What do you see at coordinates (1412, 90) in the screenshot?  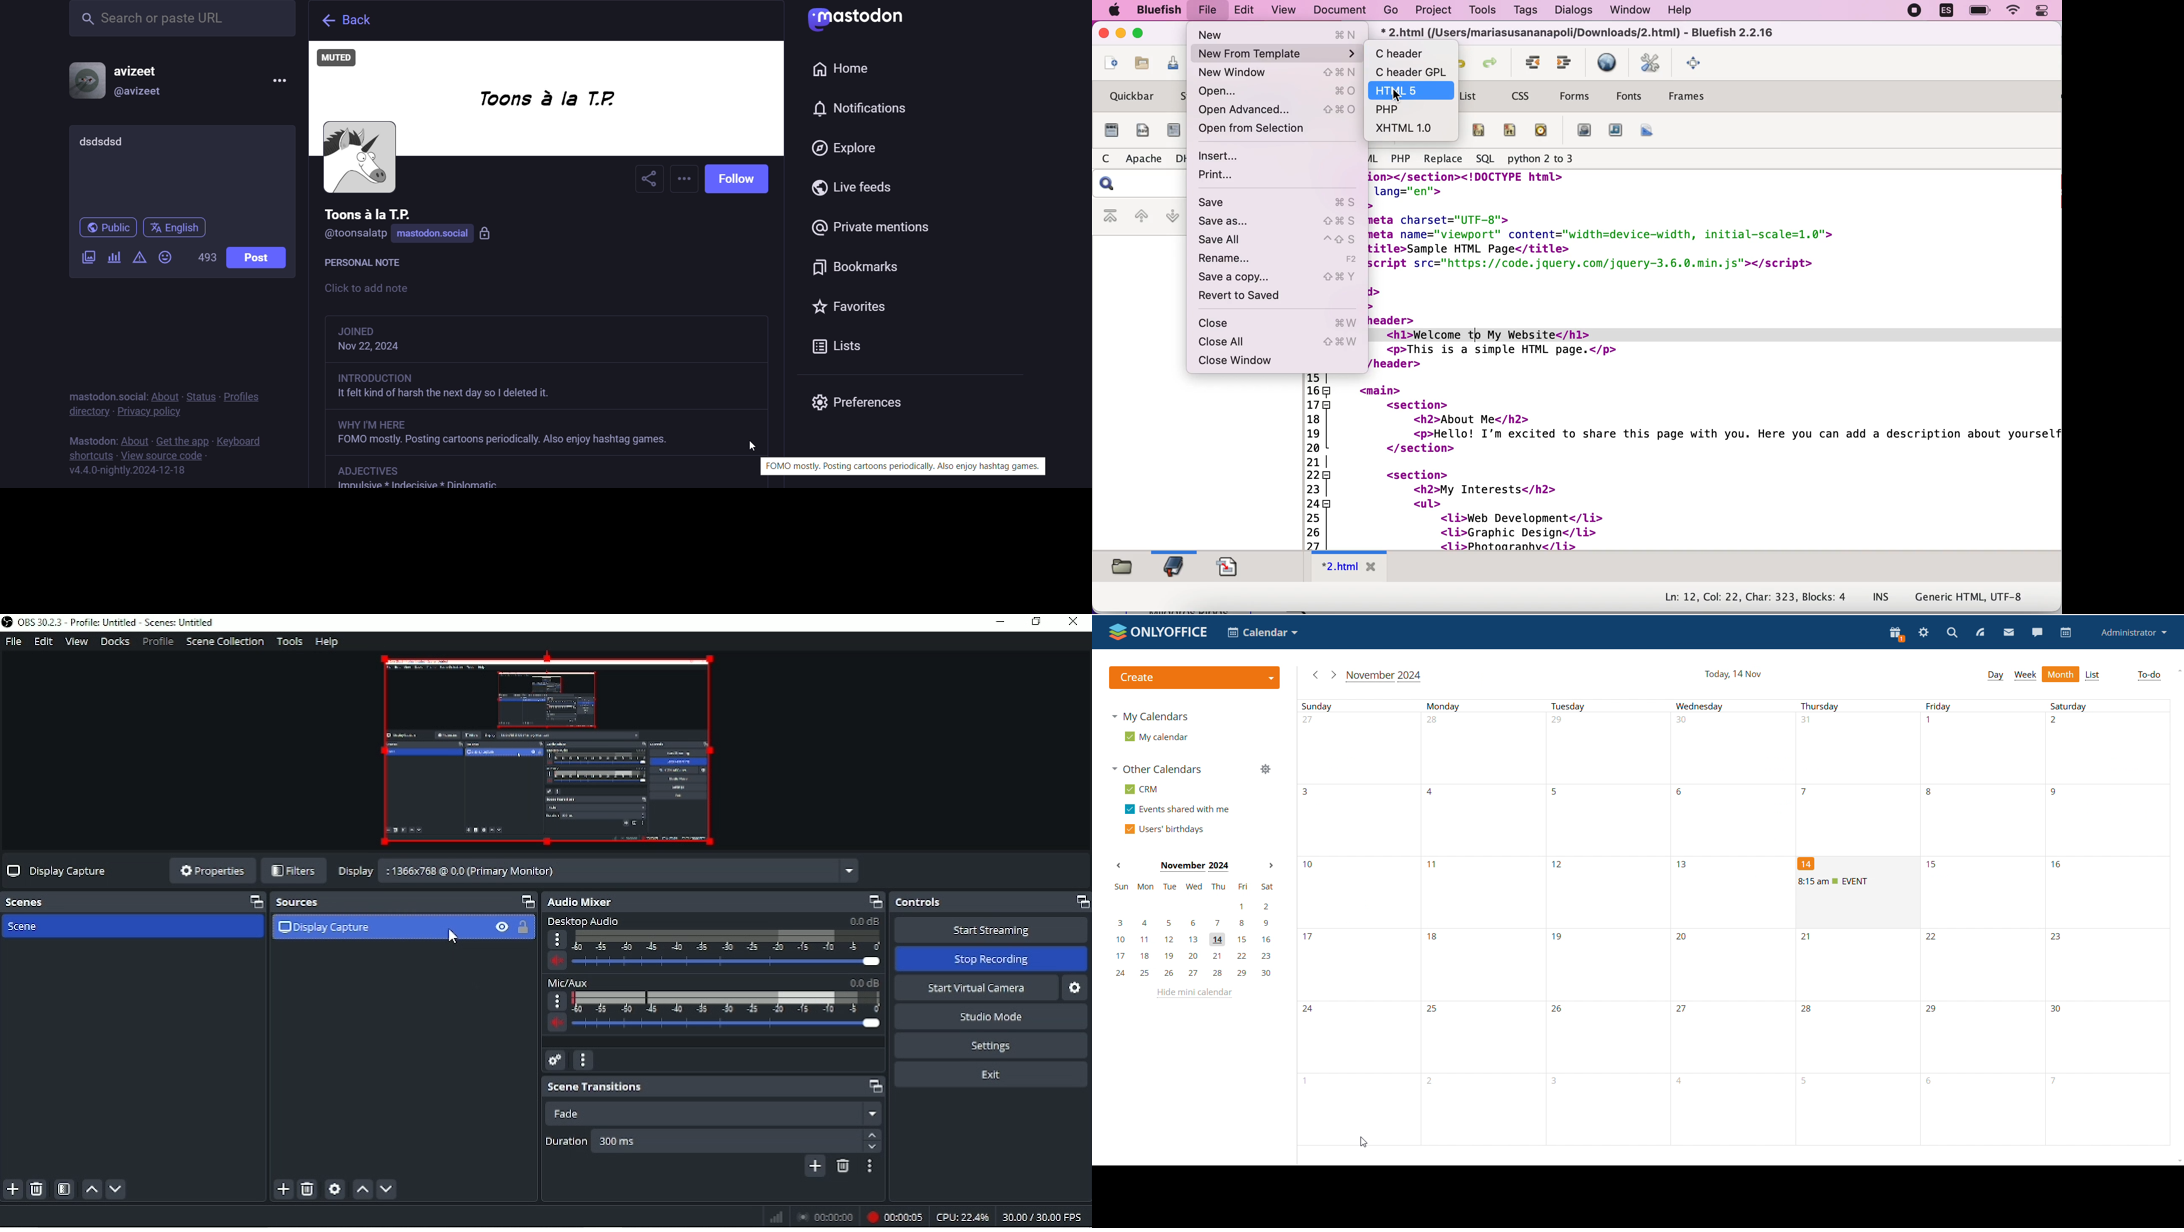 I see `html 5` at bounding box center [1412, 90].